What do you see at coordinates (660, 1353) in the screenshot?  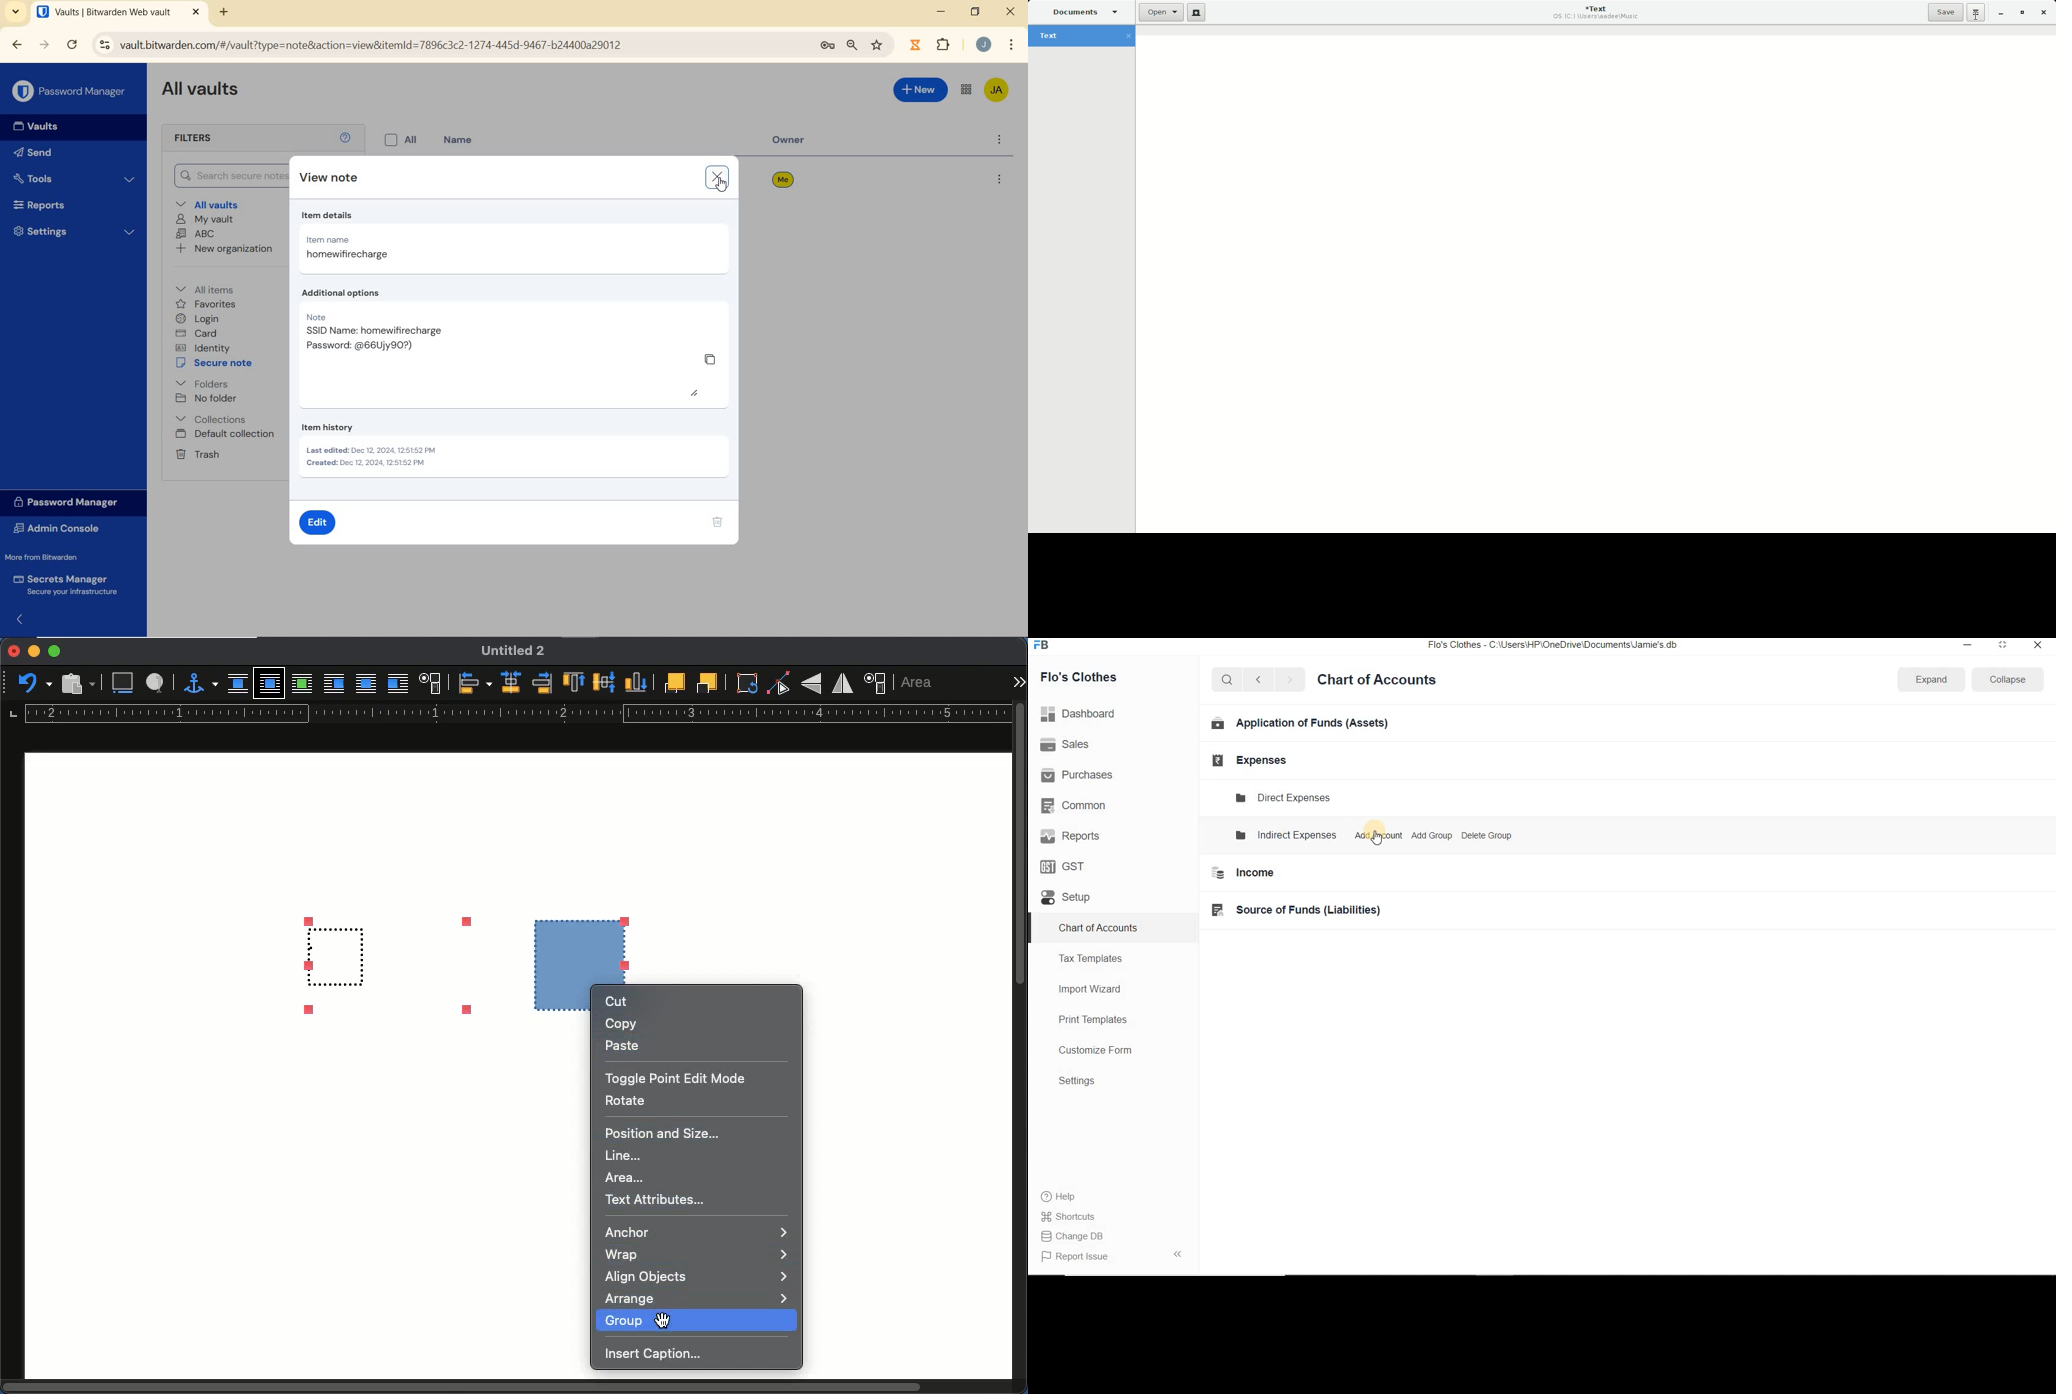 I see `insert caption` at bounding box center [660, 1353].